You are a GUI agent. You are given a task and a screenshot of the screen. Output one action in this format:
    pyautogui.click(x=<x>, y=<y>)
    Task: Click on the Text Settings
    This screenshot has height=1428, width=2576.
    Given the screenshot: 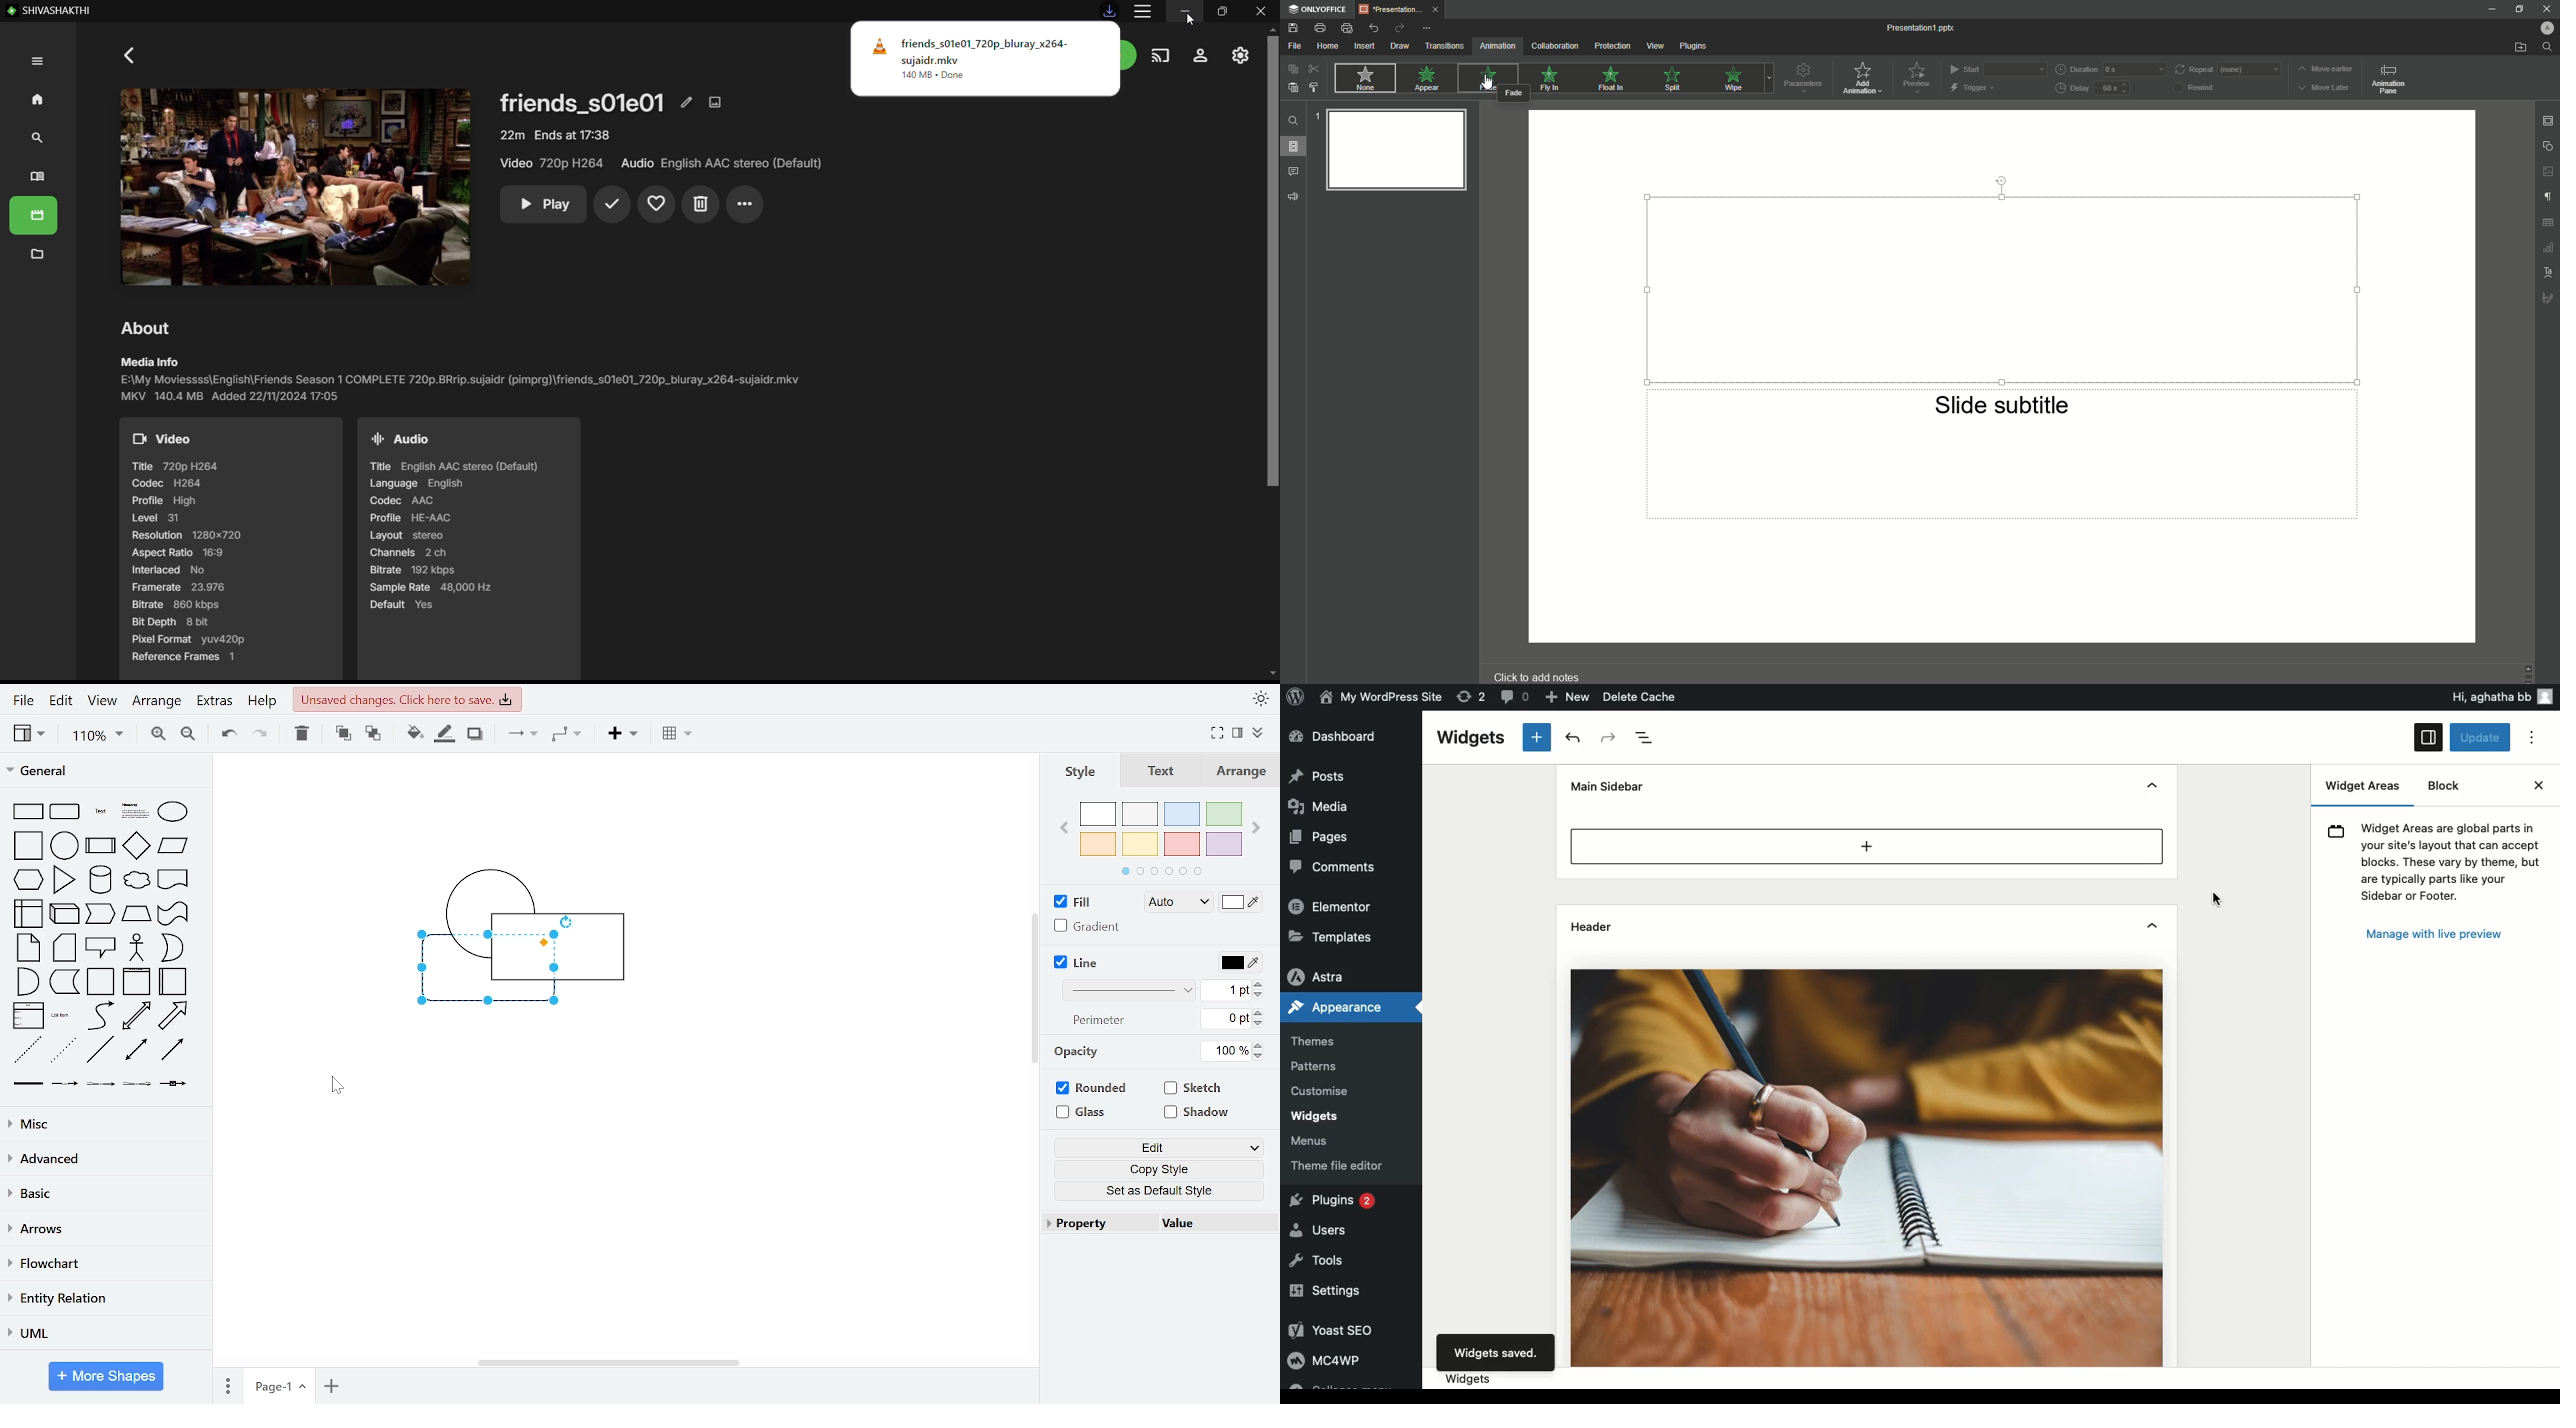 What is the action you would take?
    pyautogui.click(x=2548, y=272)
    